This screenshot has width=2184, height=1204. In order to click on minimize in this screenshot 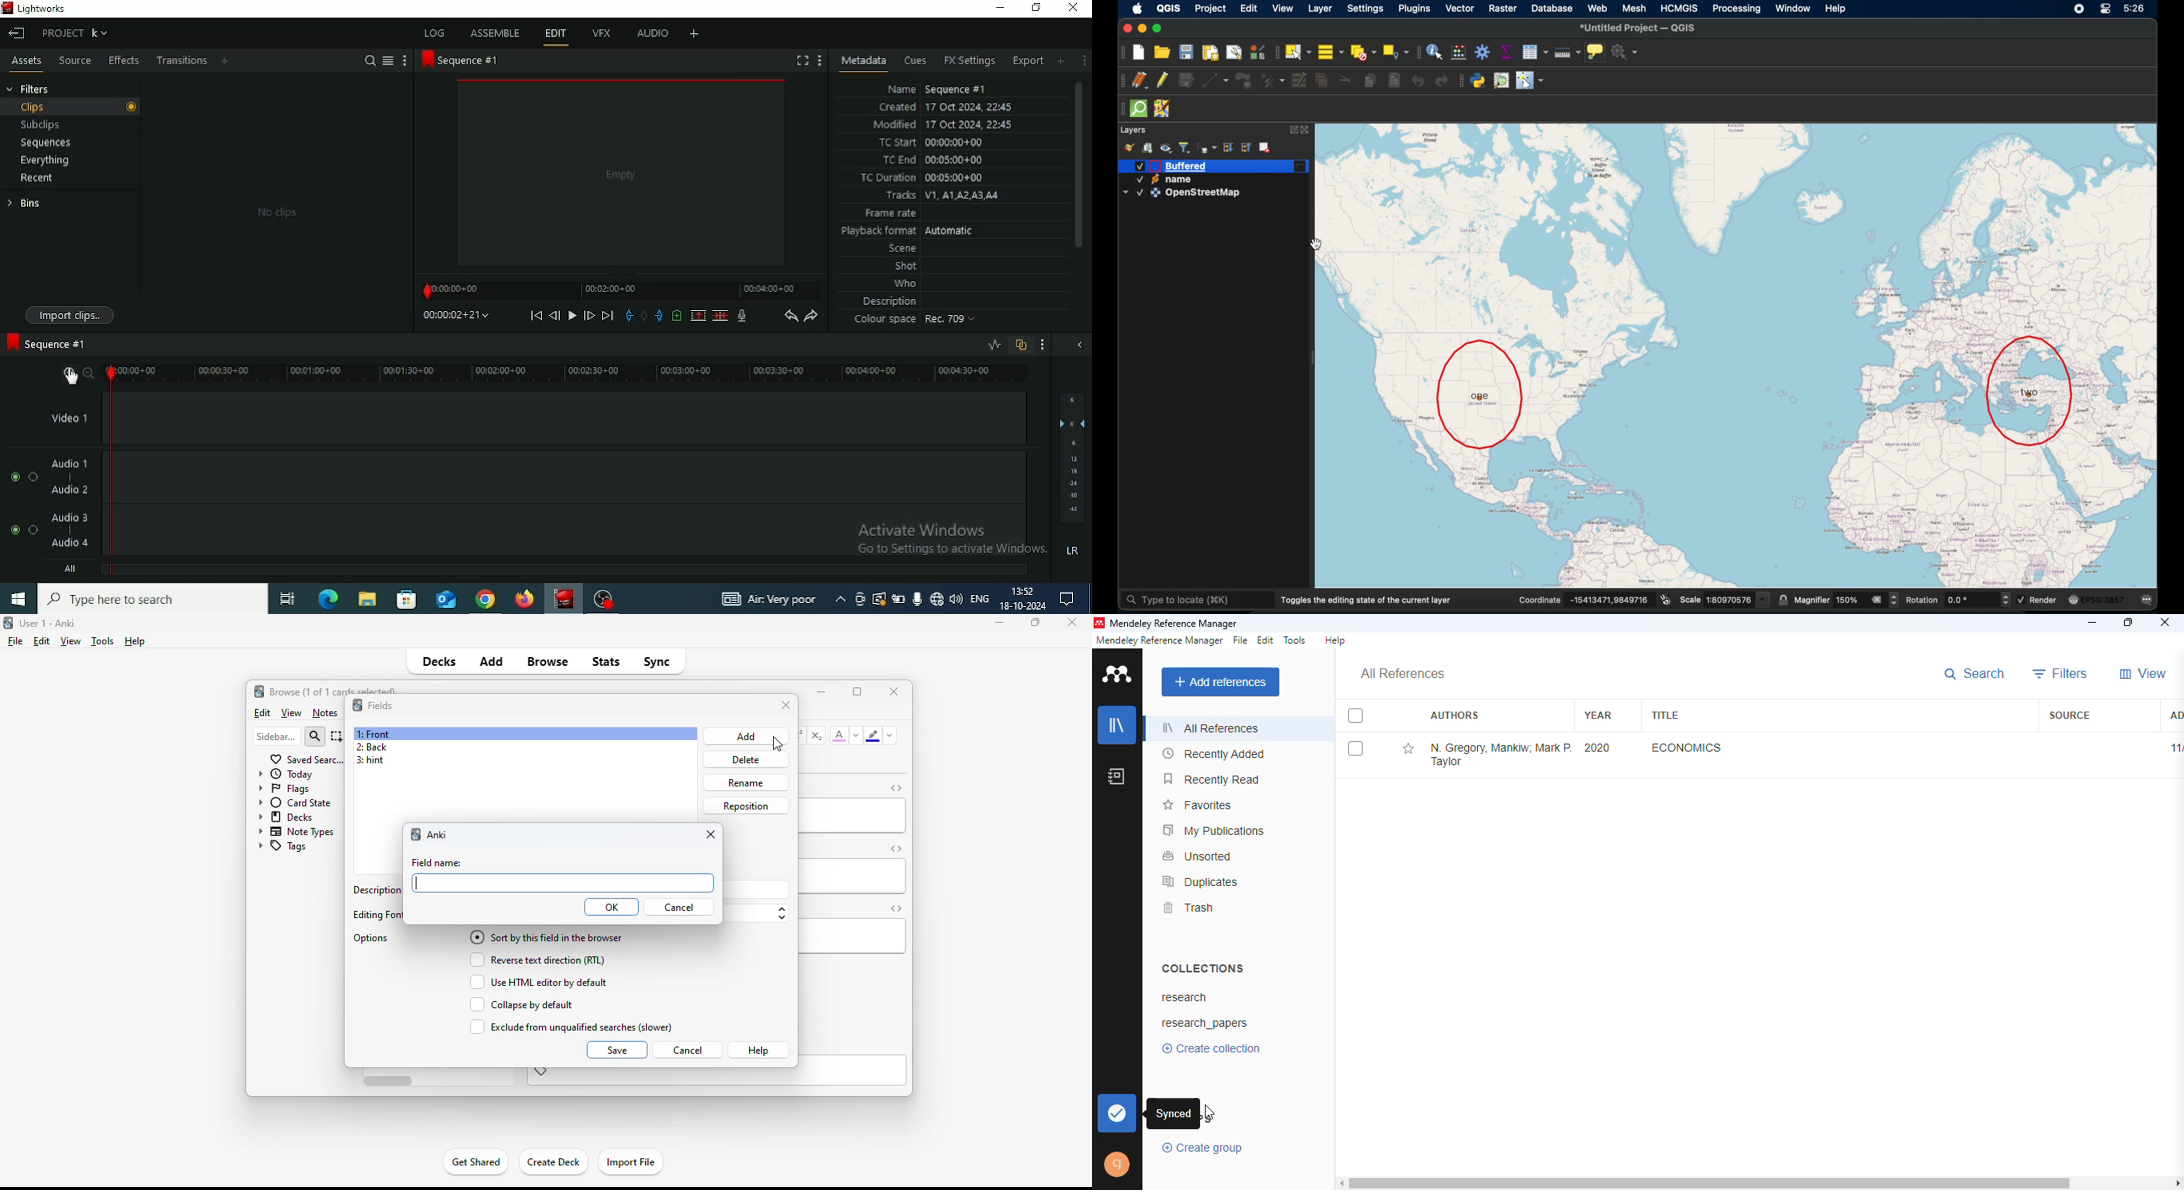, I will do `click(2093, 623)`.